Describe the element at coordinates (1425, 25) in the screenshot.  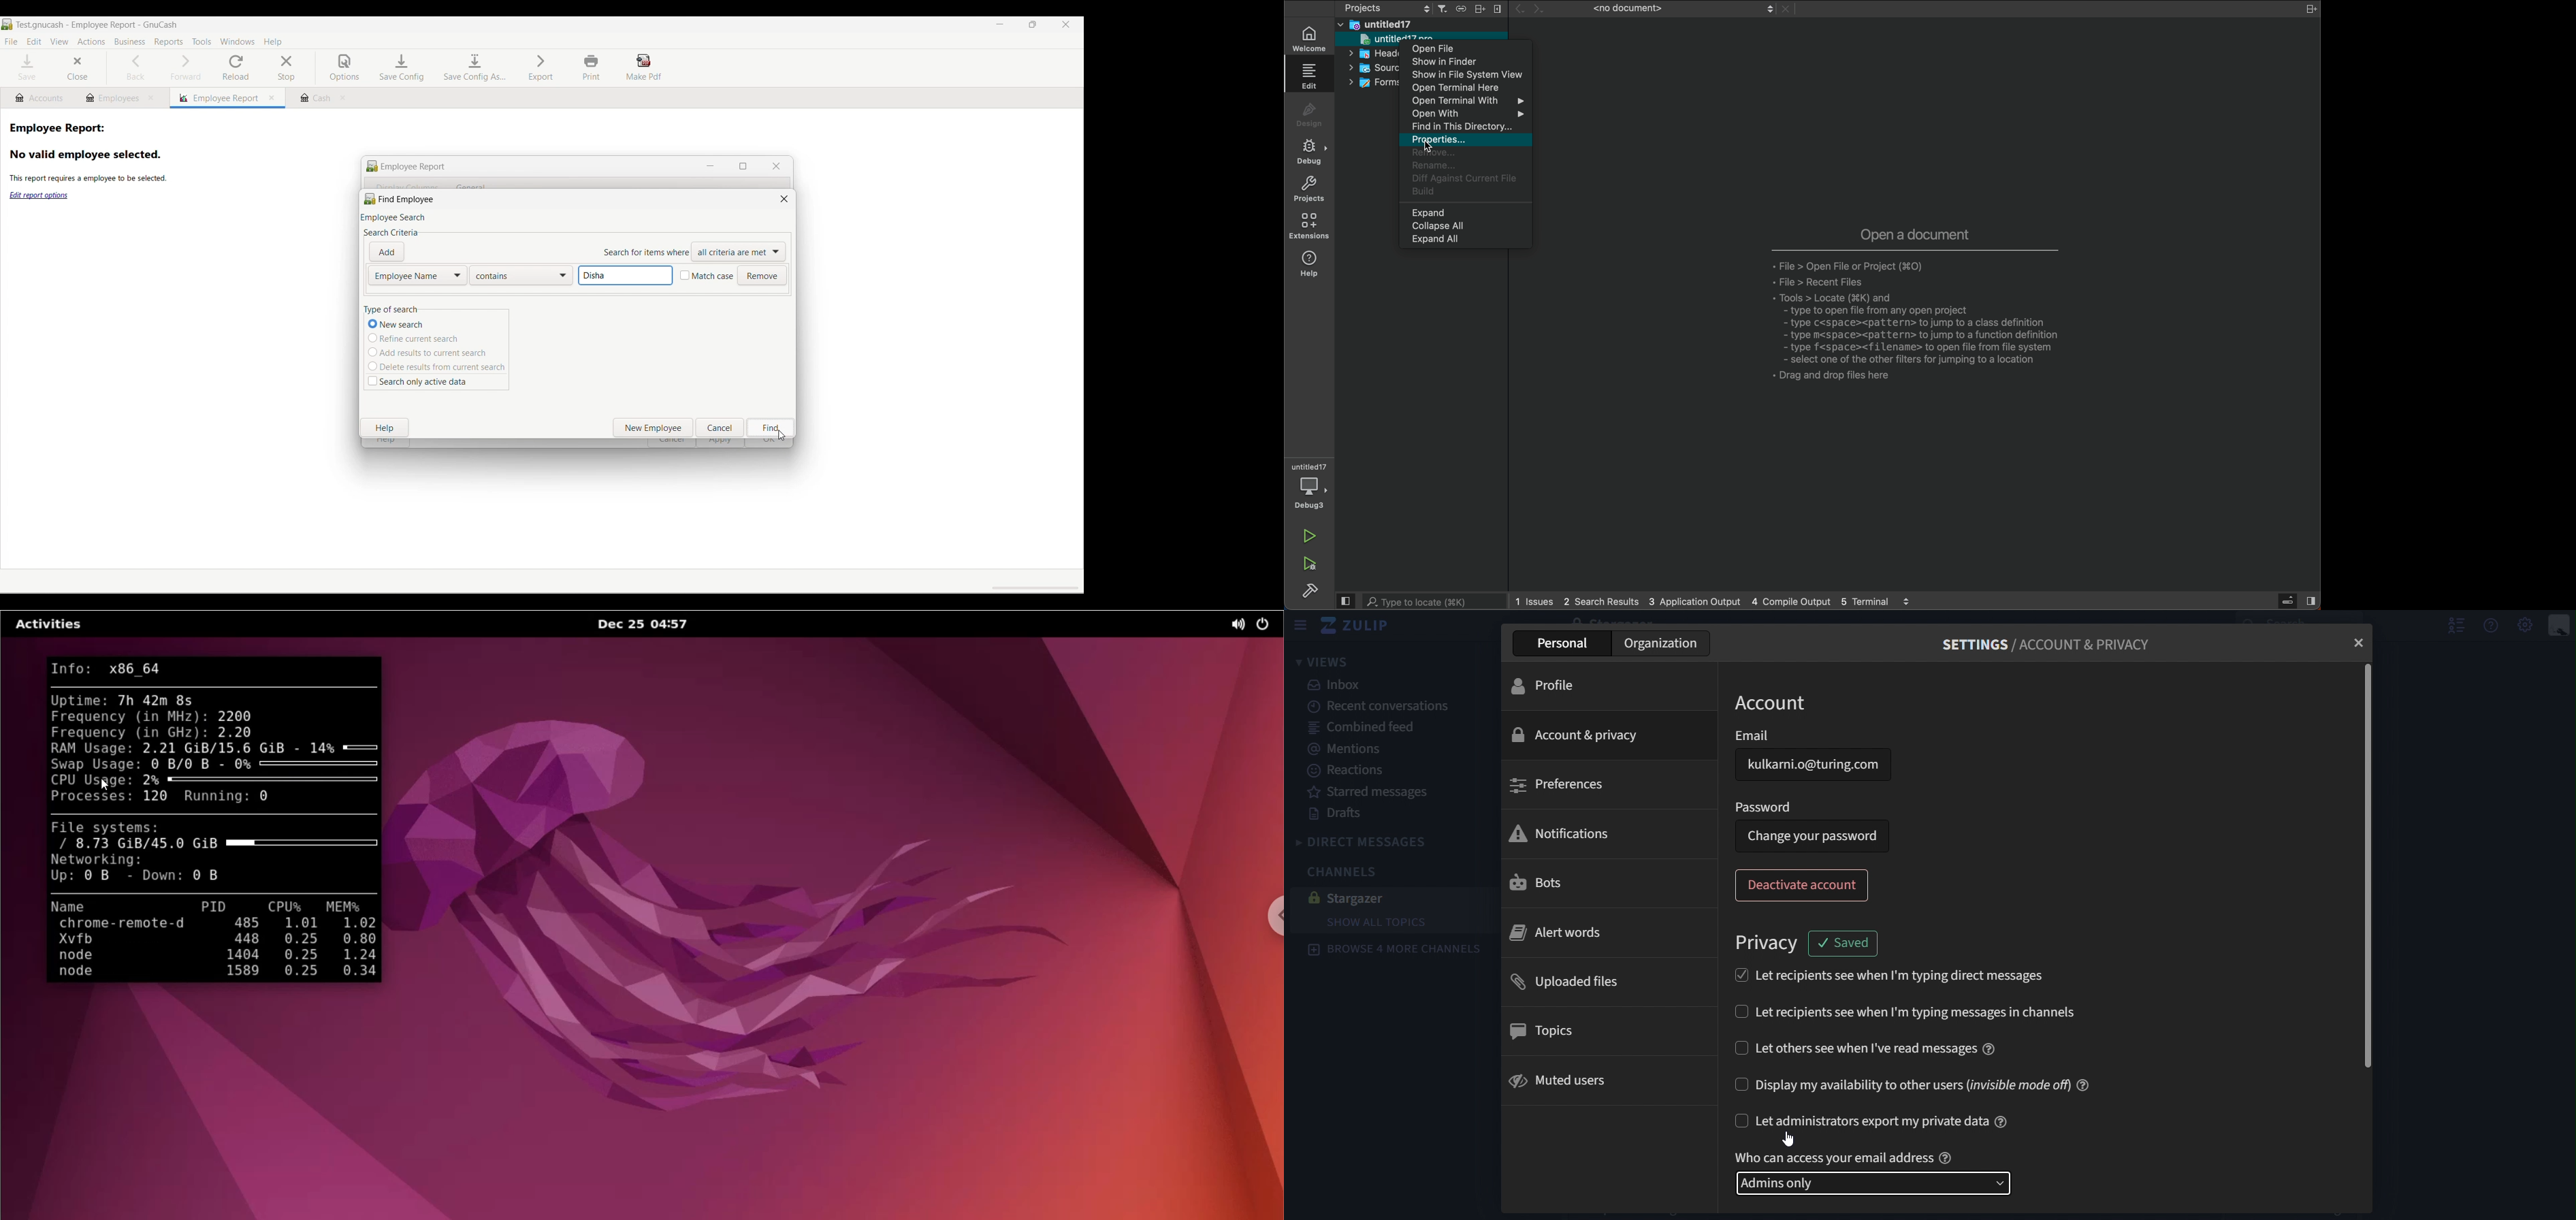
I see `files and folders` at that location.